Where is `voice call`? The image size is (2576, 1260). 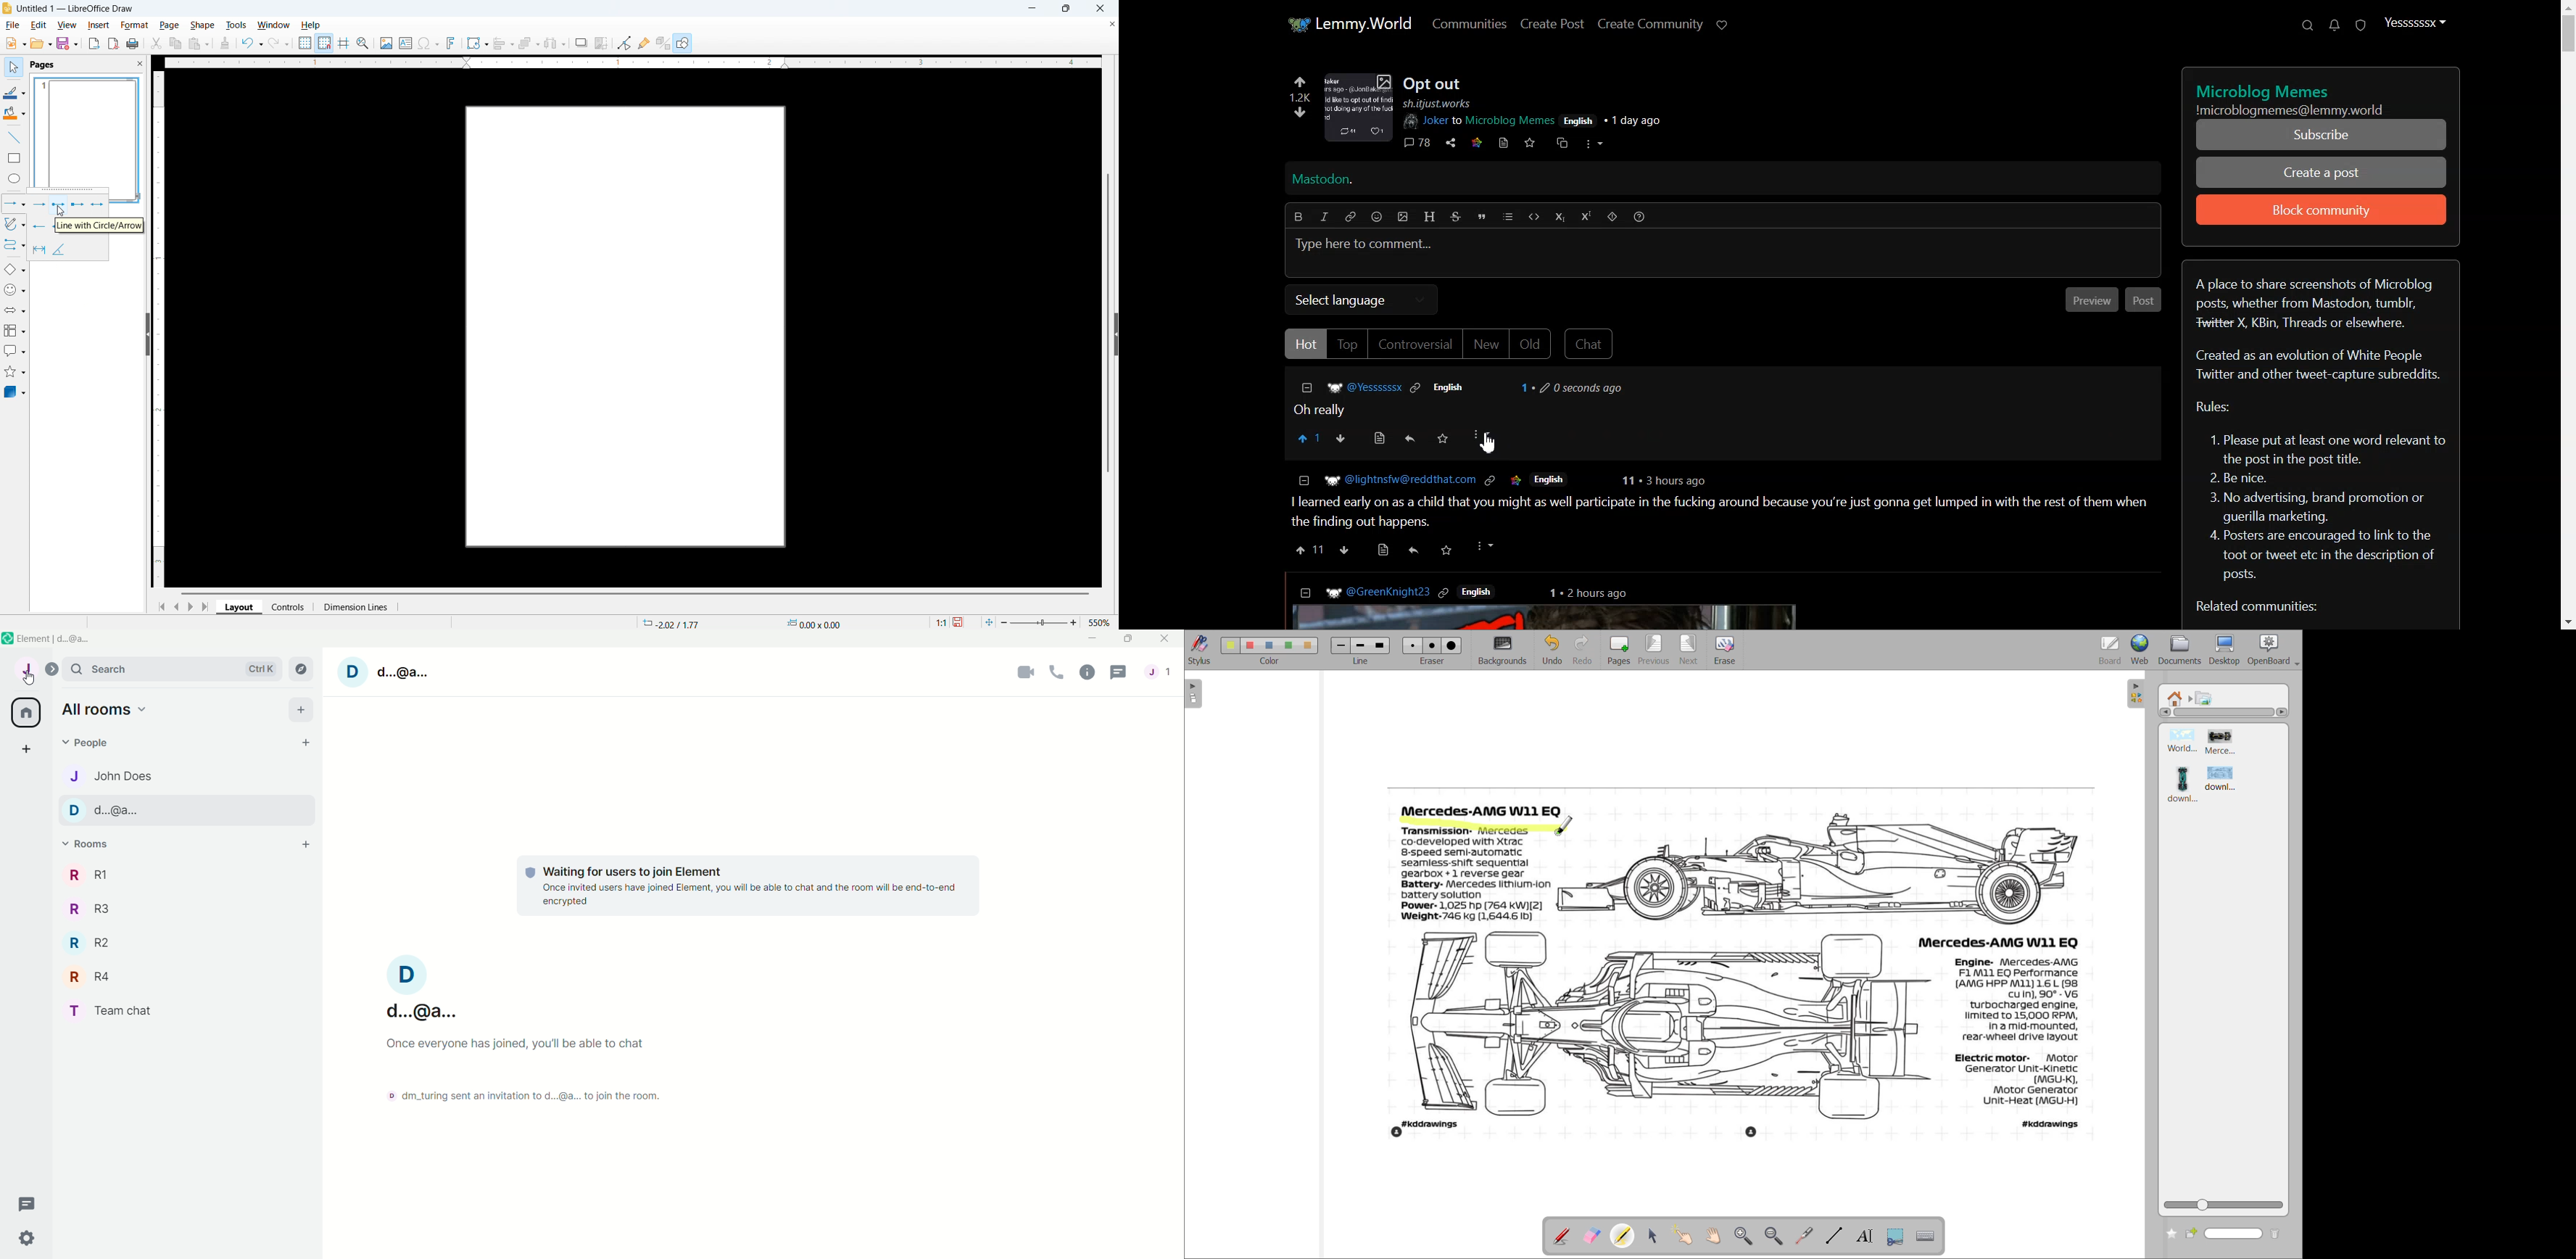 voice call is located at coordinates (1058, 673).